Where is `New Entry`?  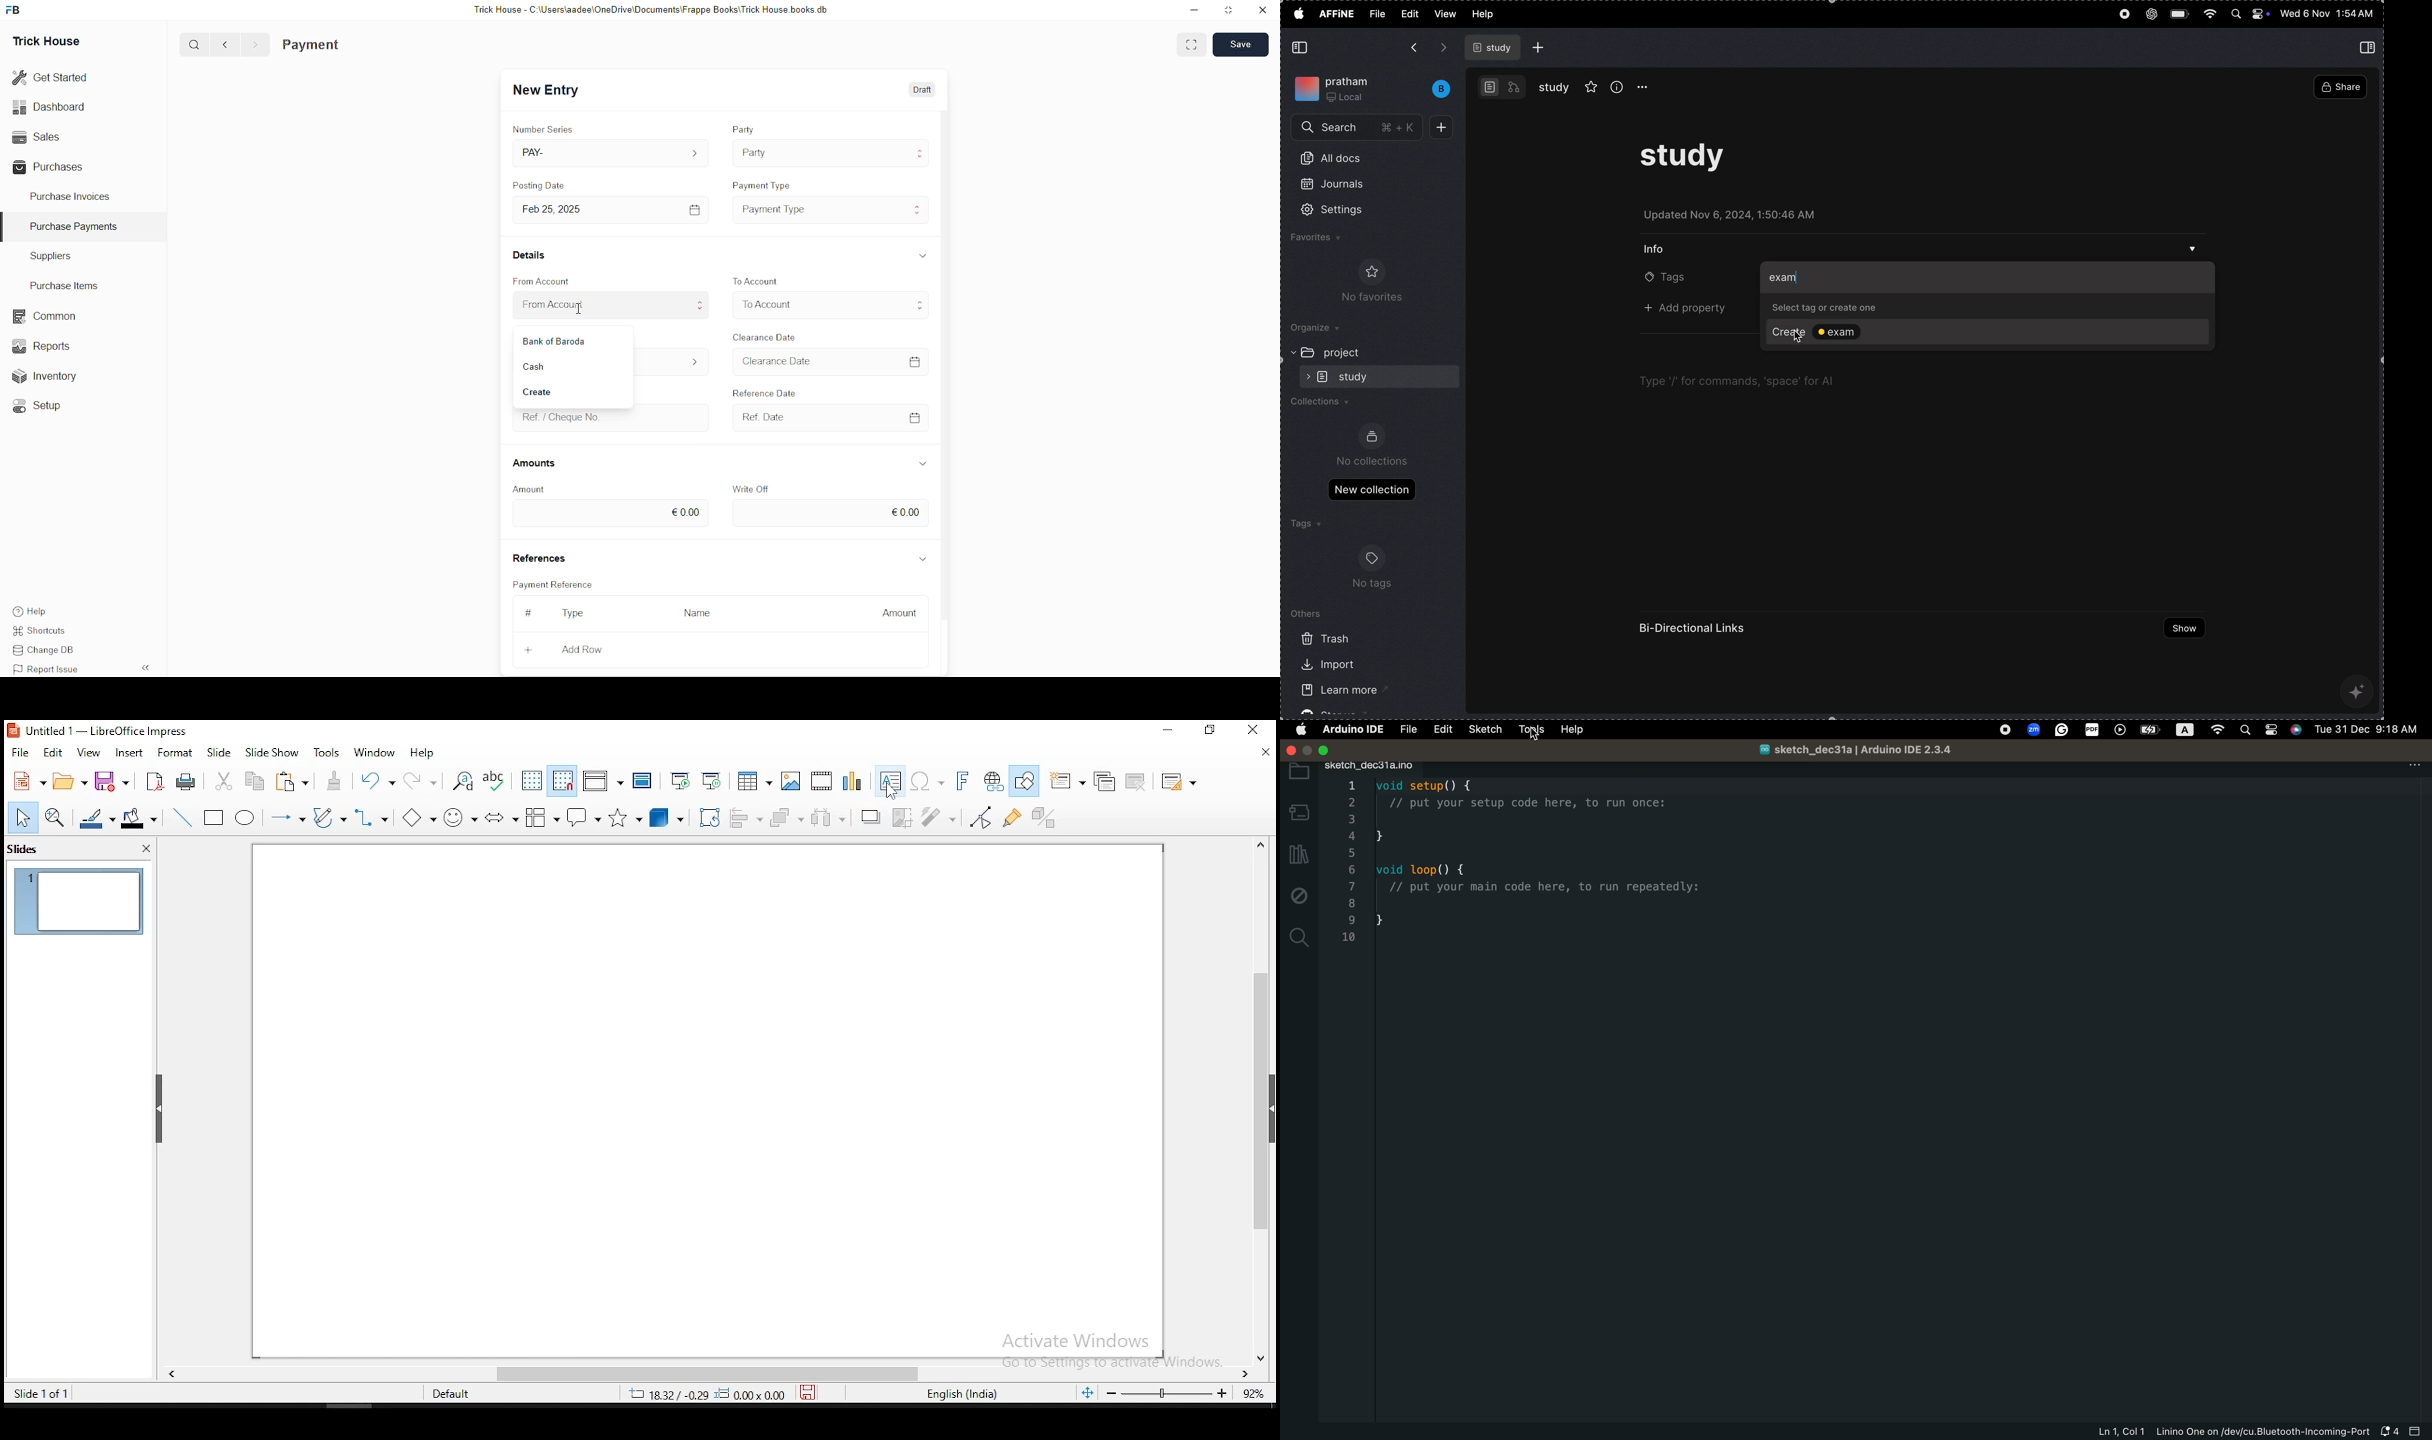
New Entry is located at coordinates (549, 91).